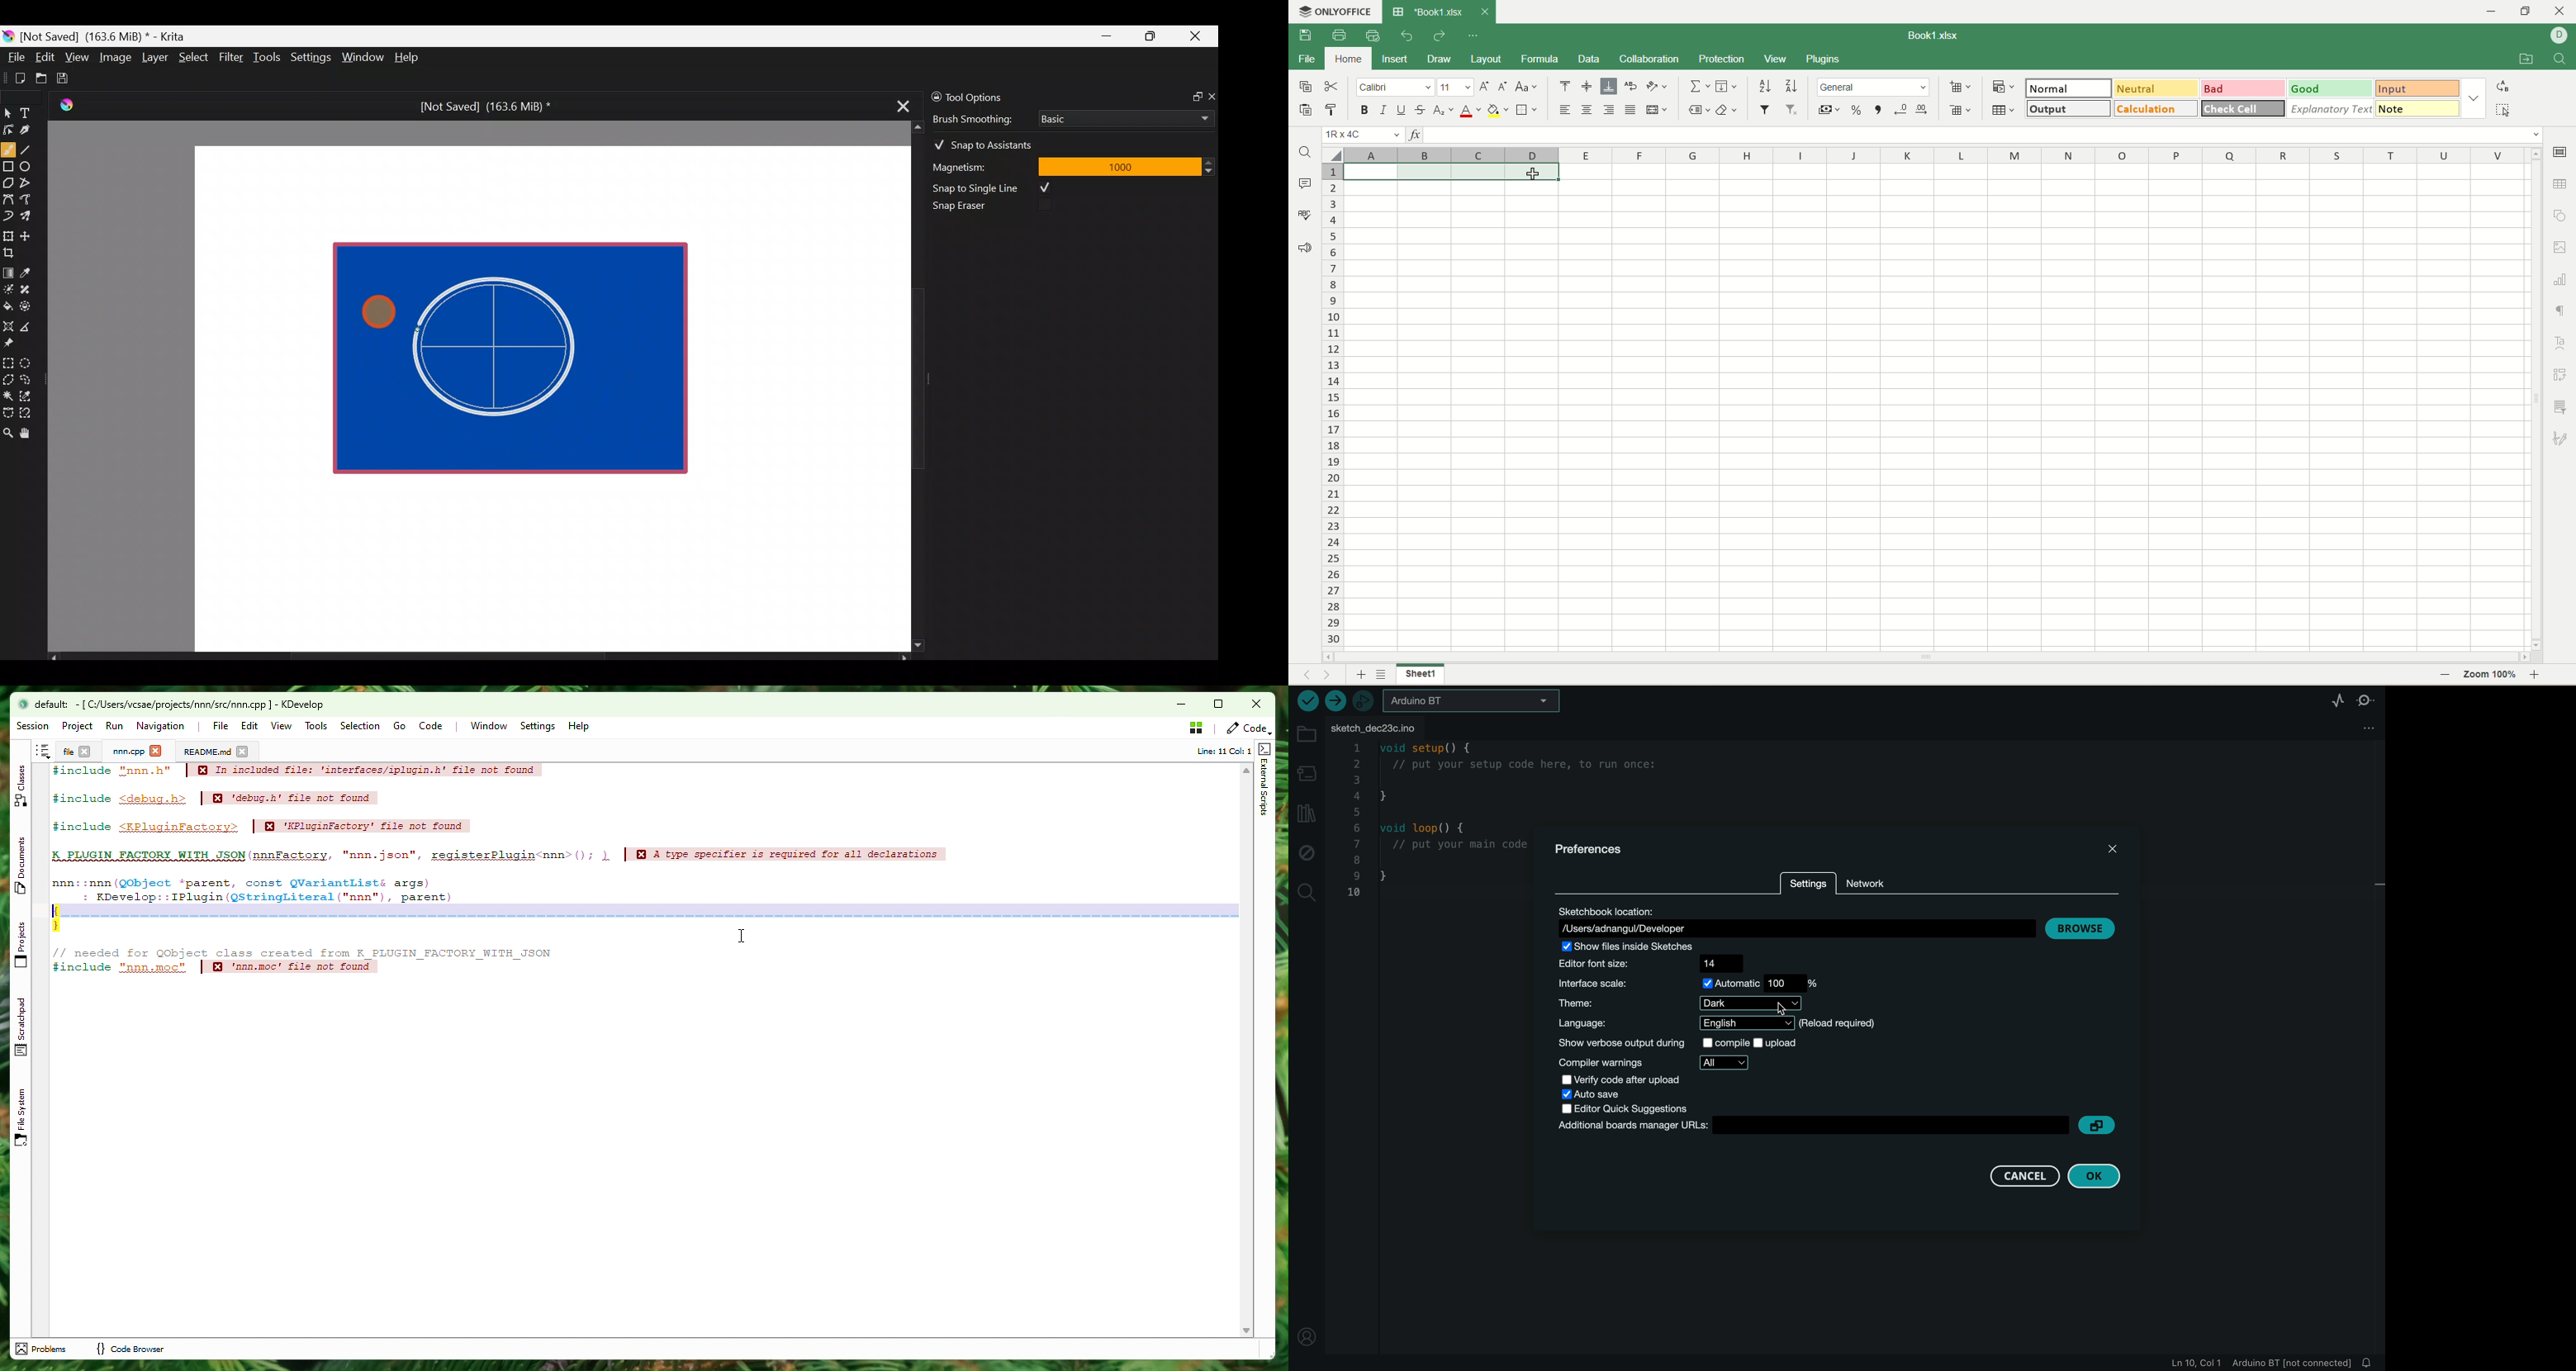 The width and height of the screenshot is (2576, 1372). Describe the element at coordinates (1637, 1080) in the screenshot. I see `verify code` at that location.